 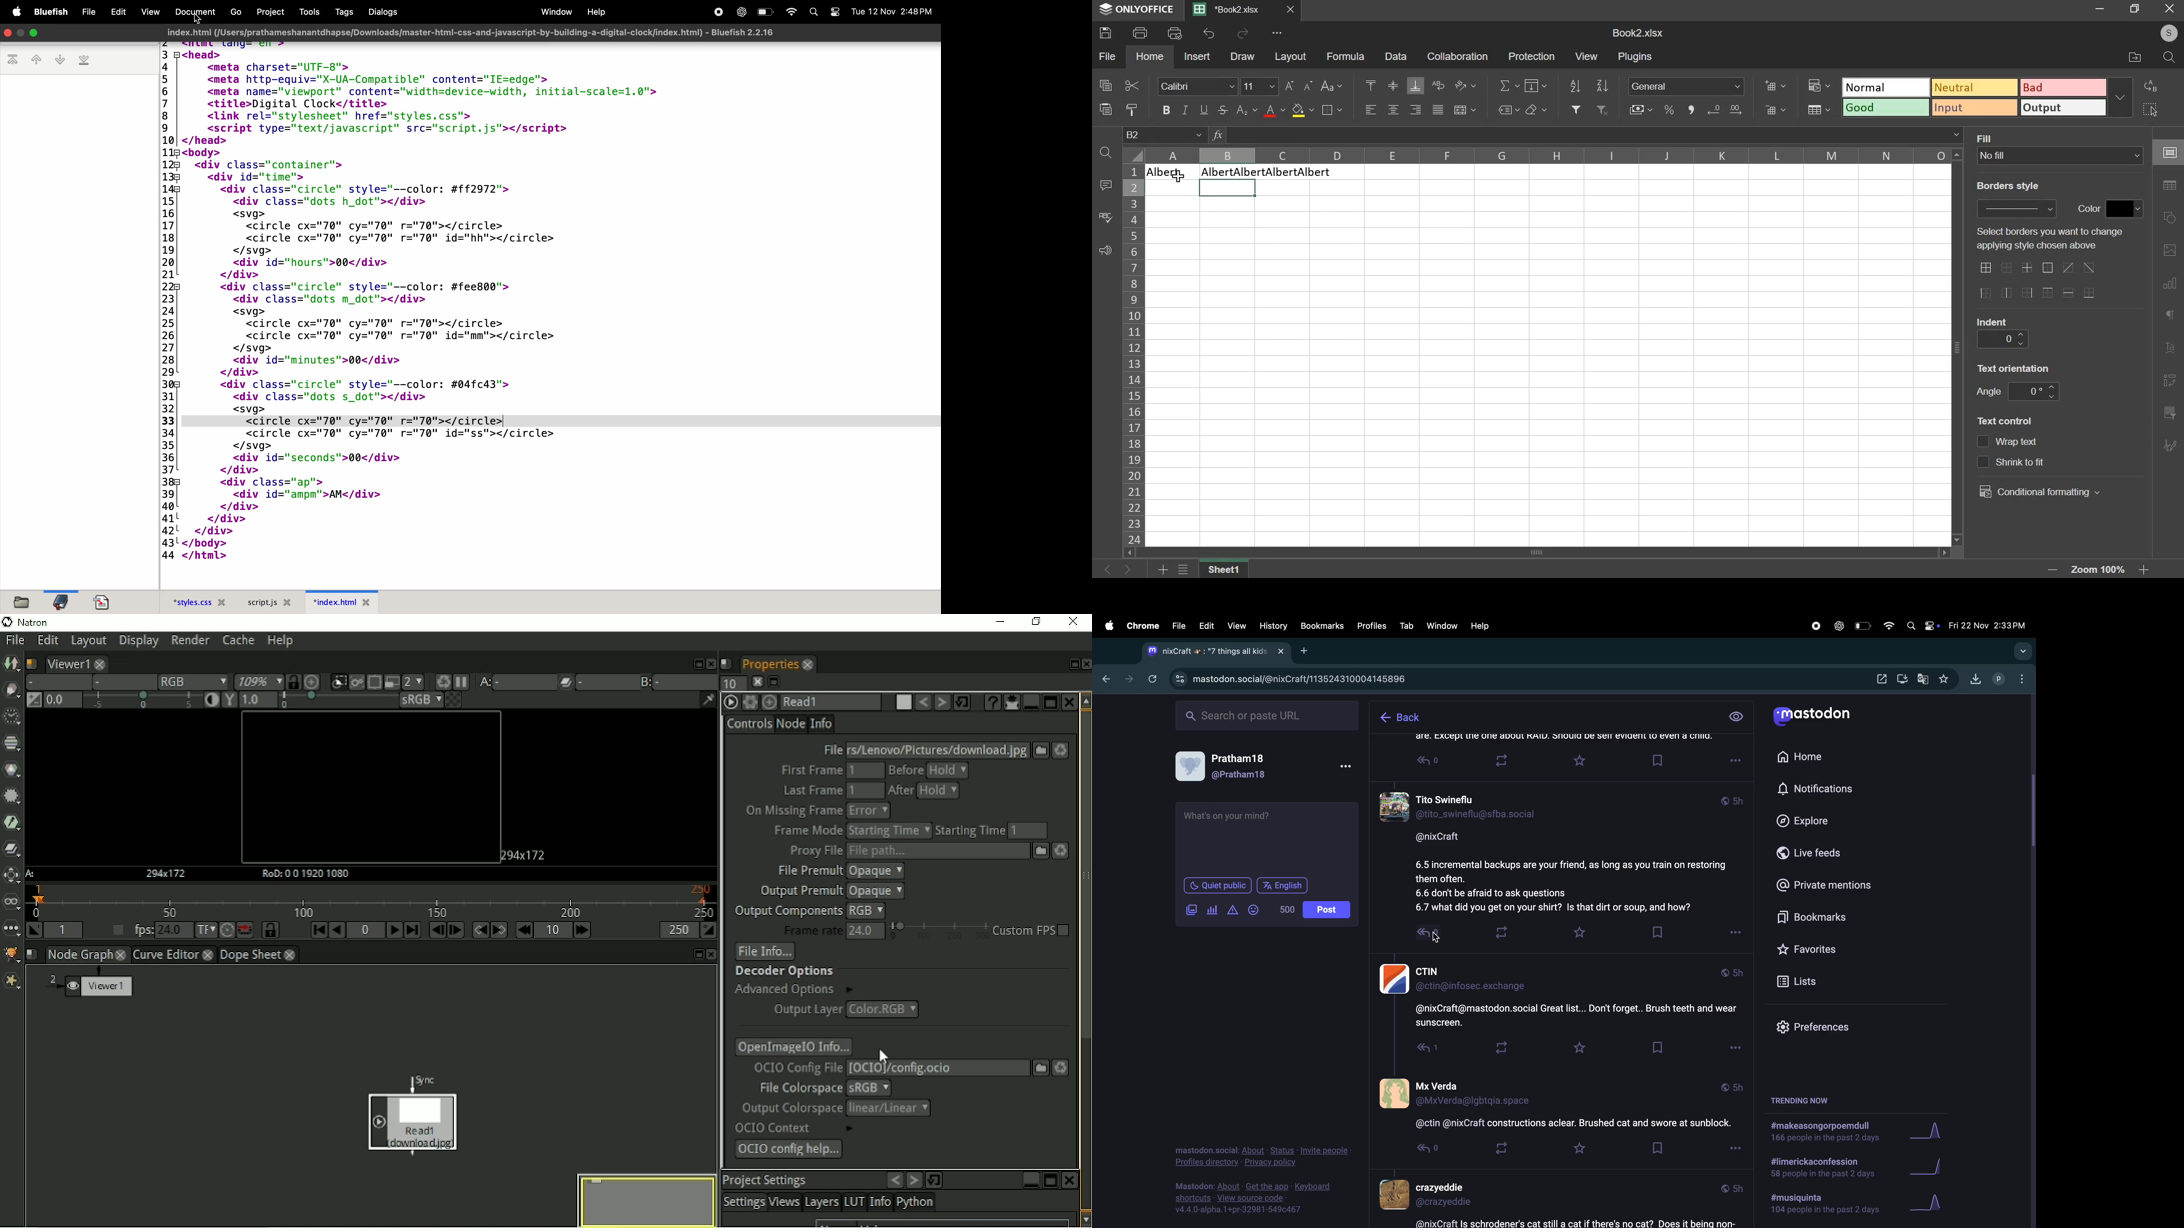 I want to click on add sheets, so click(x=1161, y=571).